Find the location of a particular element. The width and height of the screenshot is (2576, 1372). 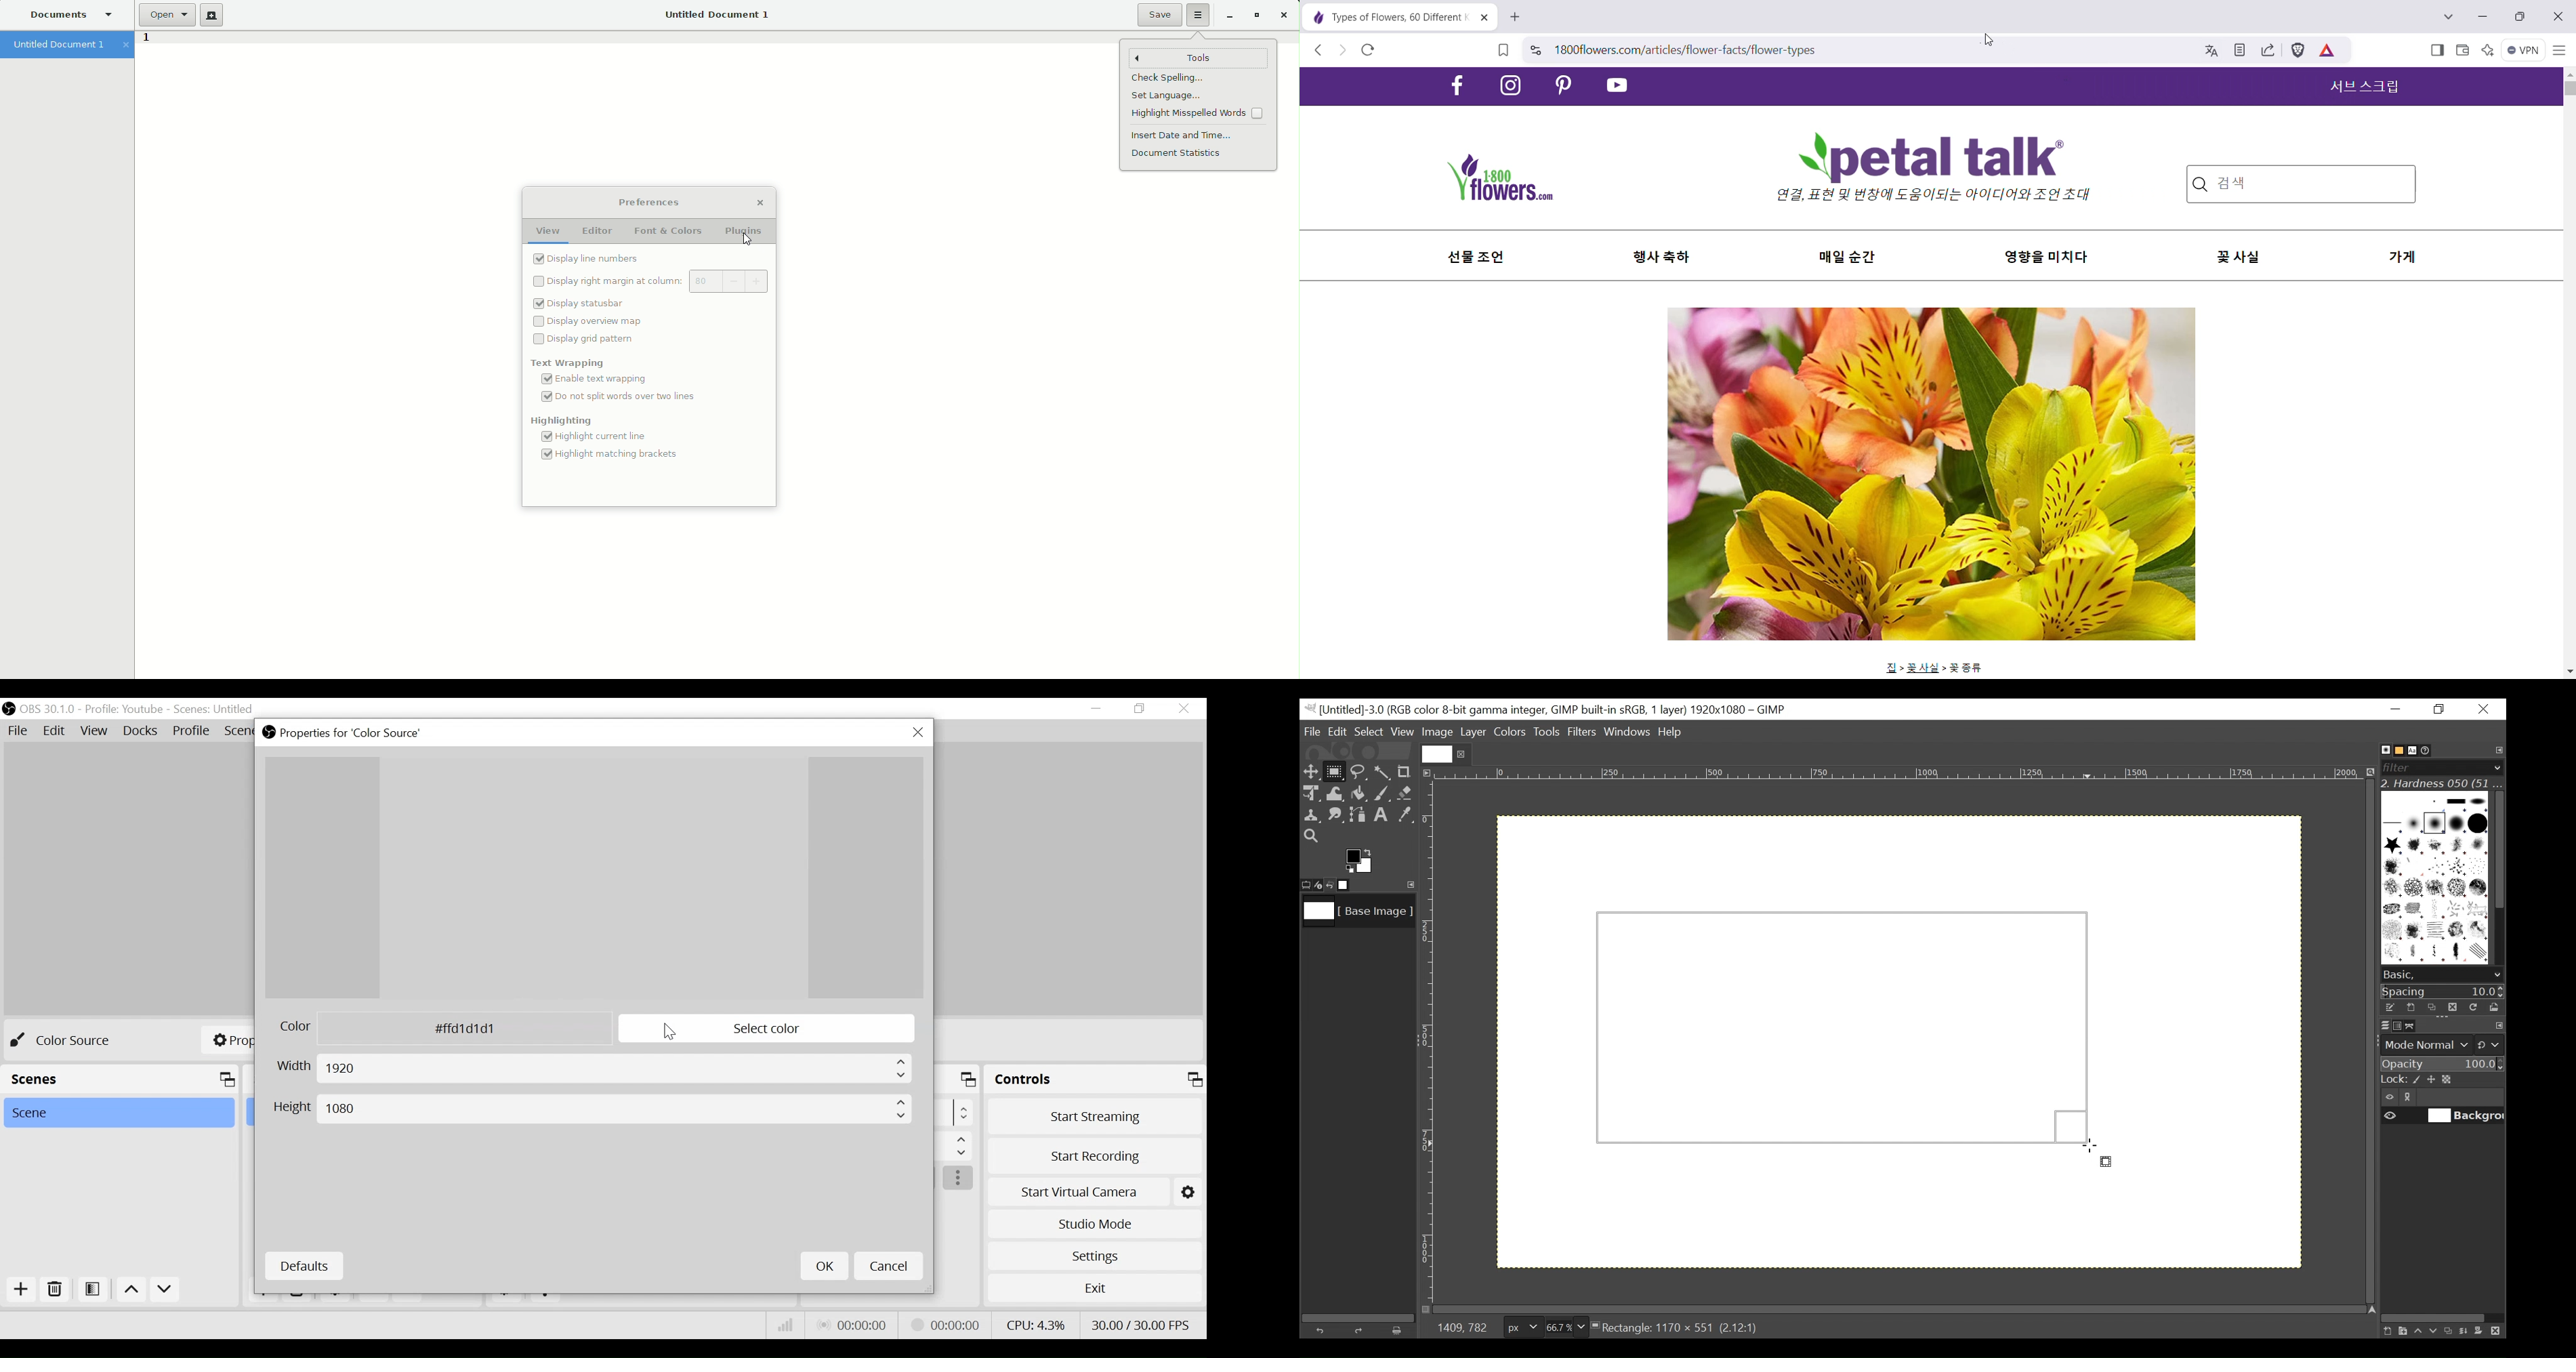

Document statistics is located at coordinates (1178, 154).